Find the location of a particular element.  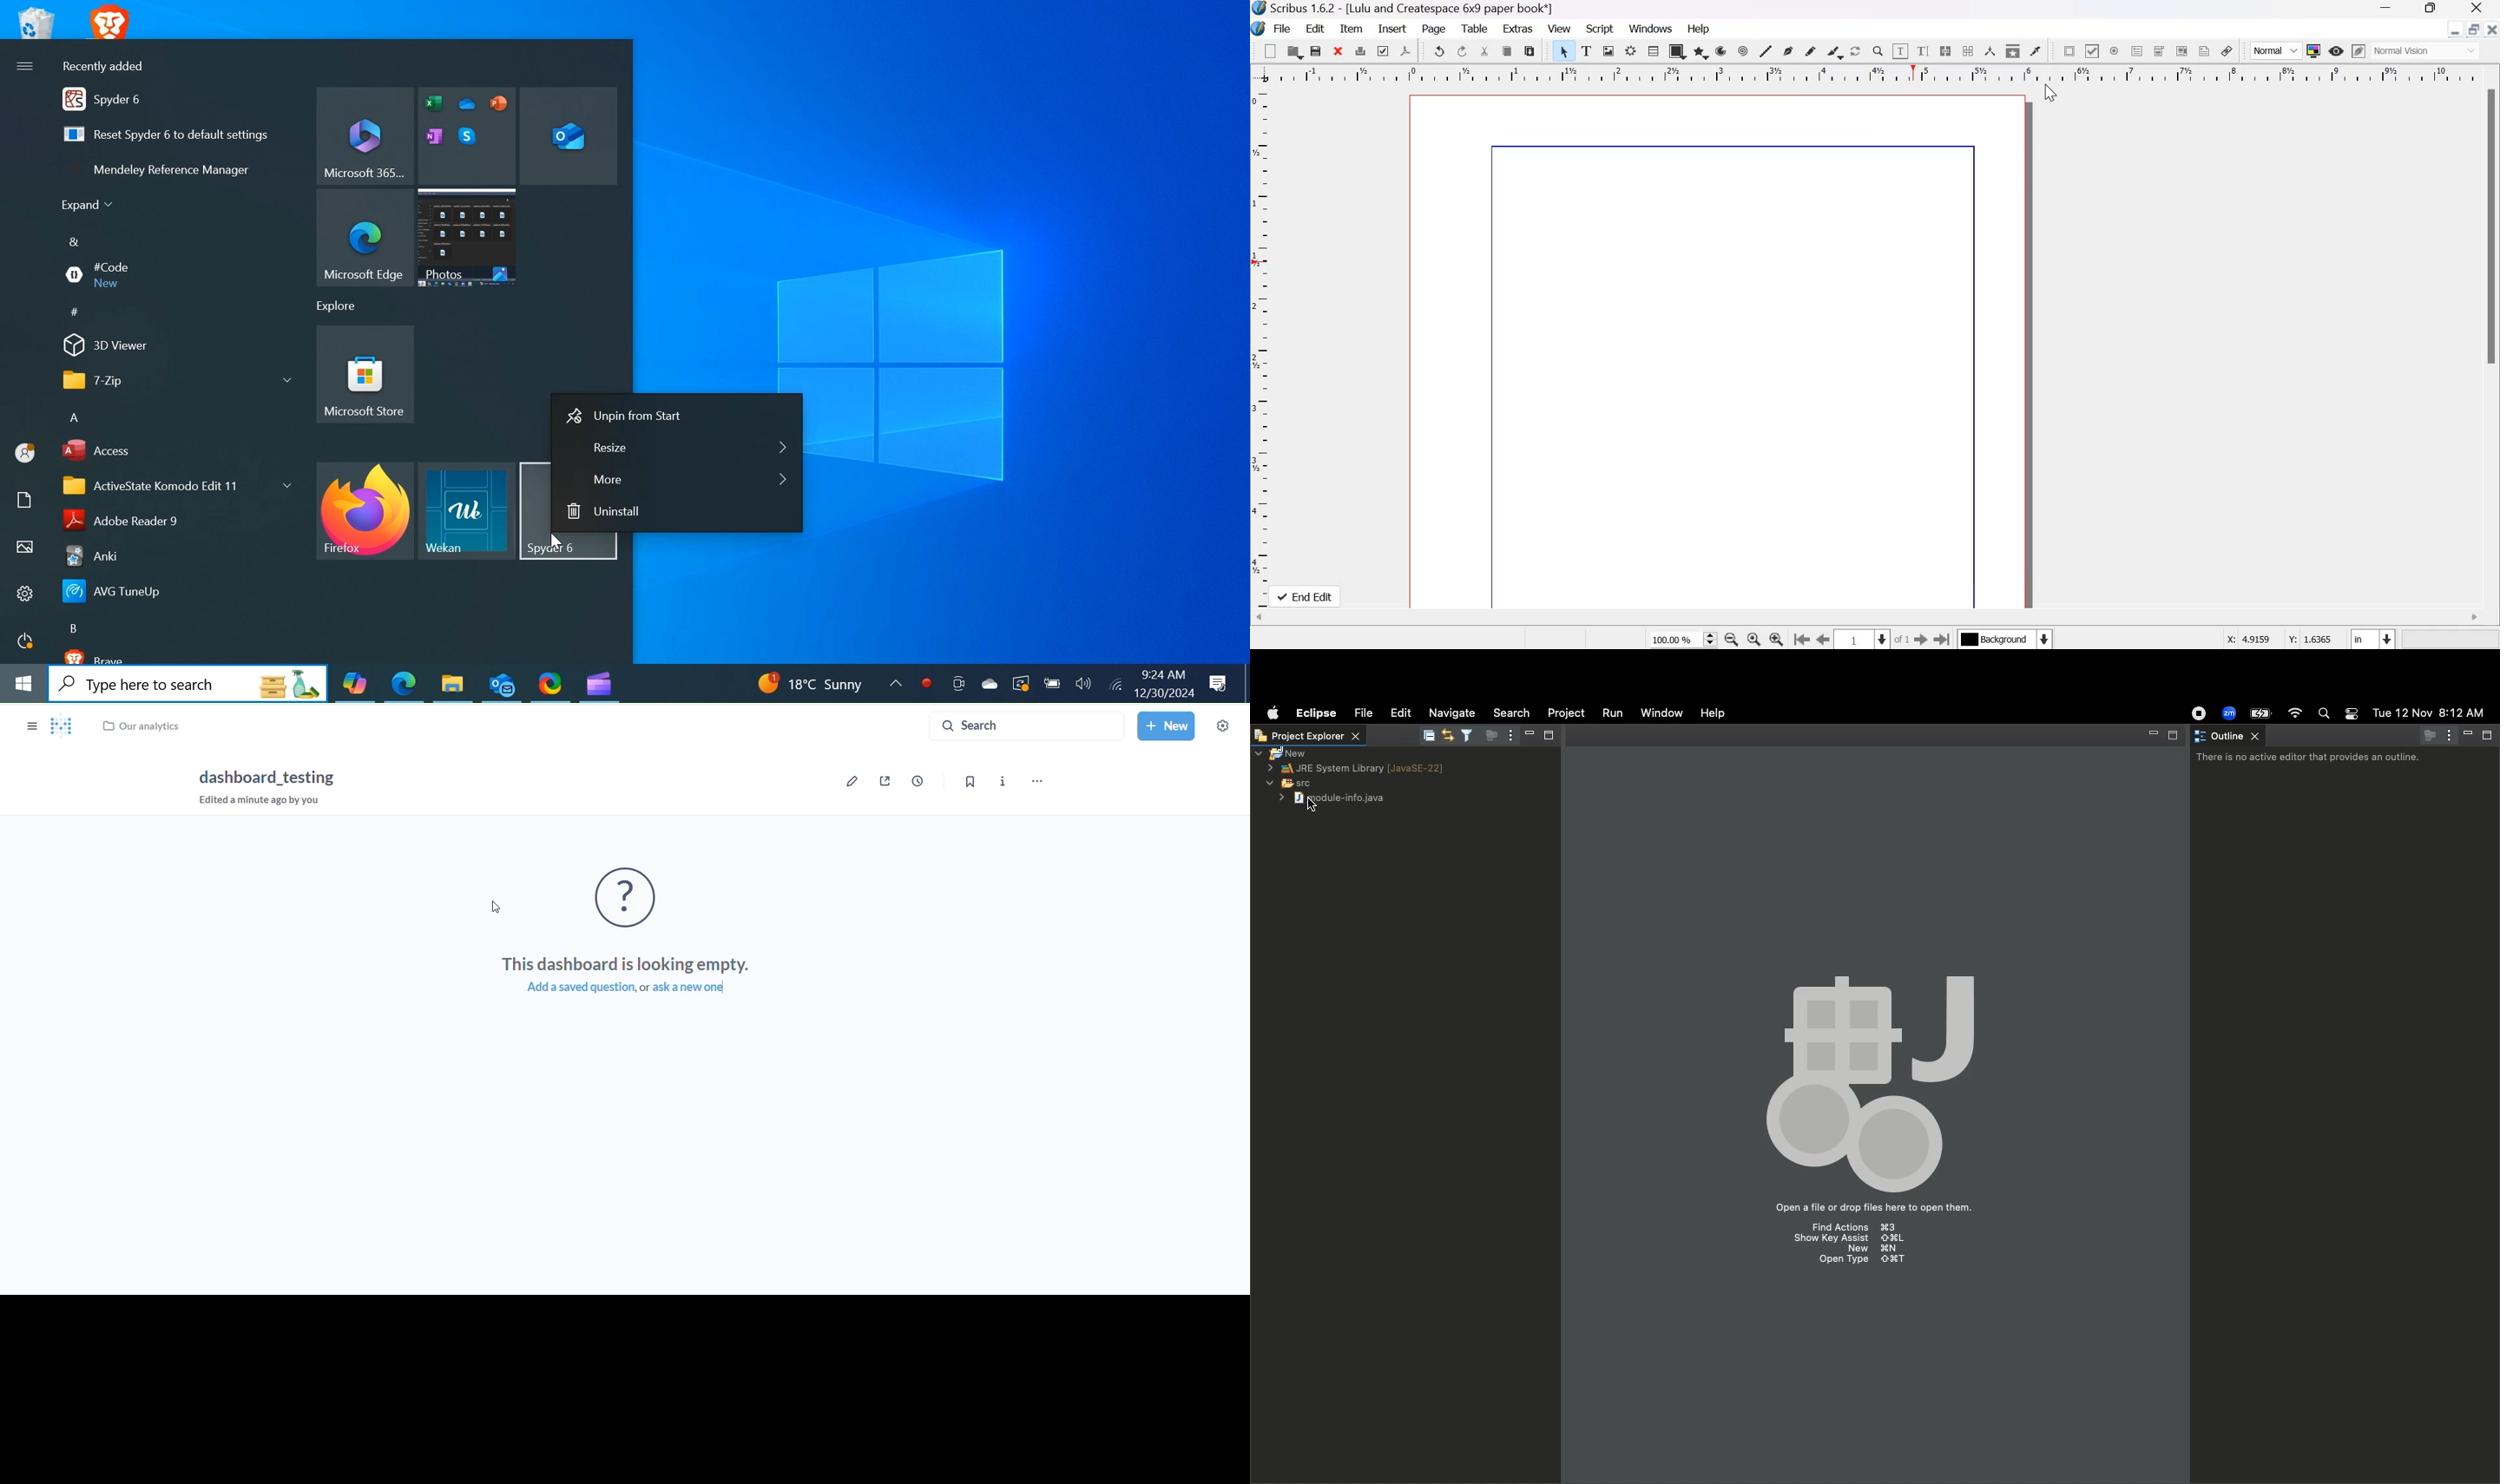

Notification is located at coordinates (1216, 683).